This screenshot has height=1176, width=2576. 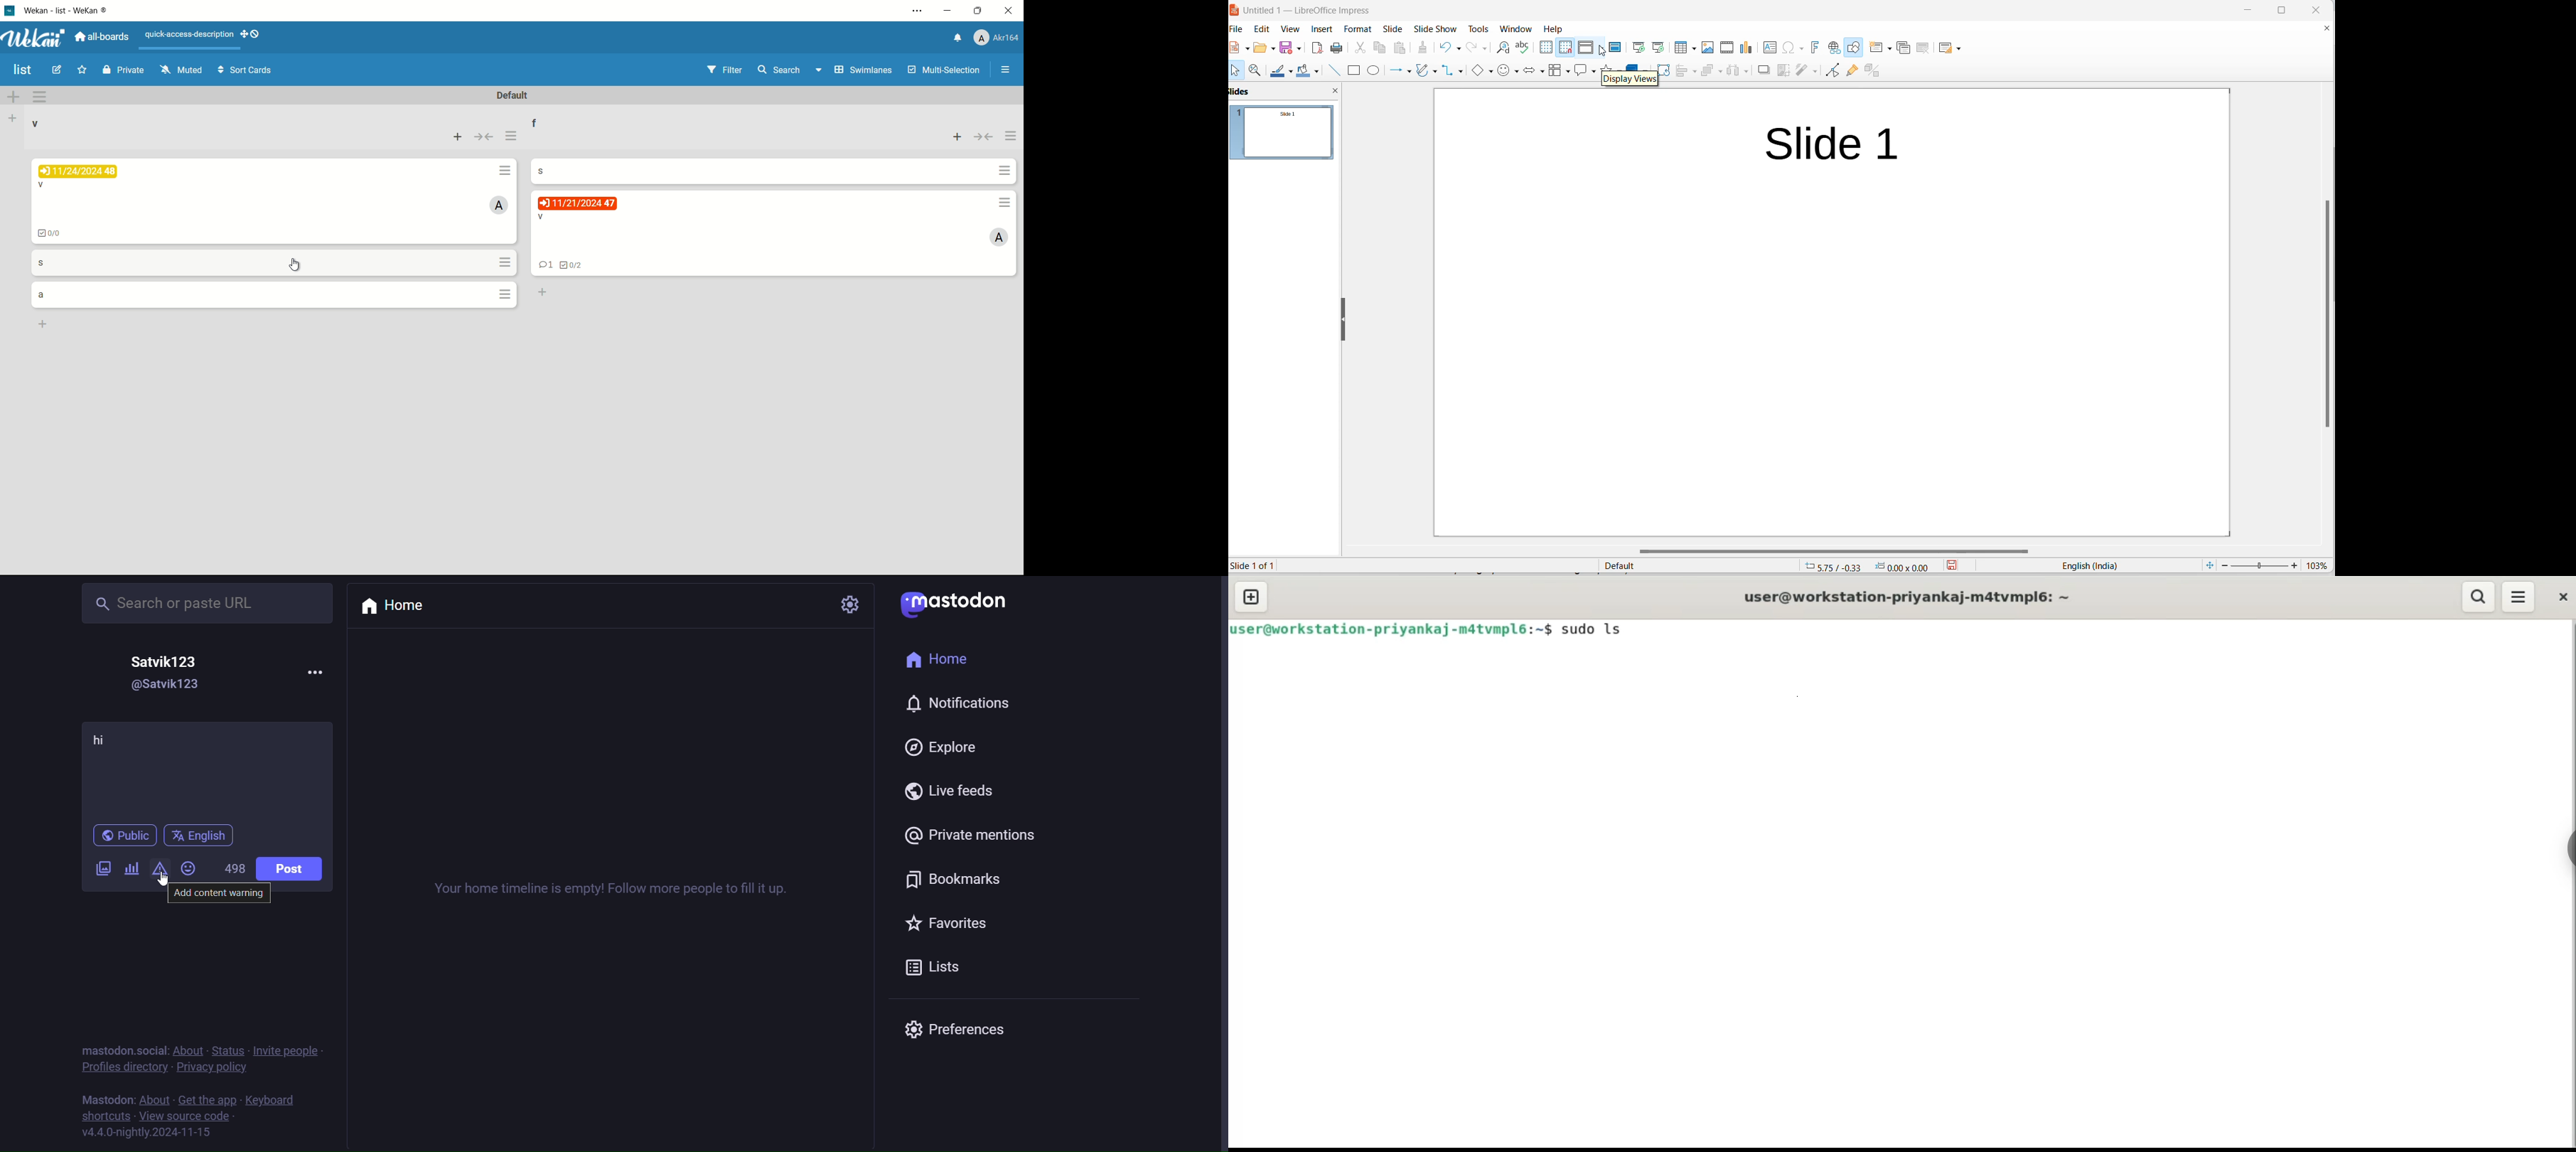 I want to click on add a image/video, so click(x=99, y=870).